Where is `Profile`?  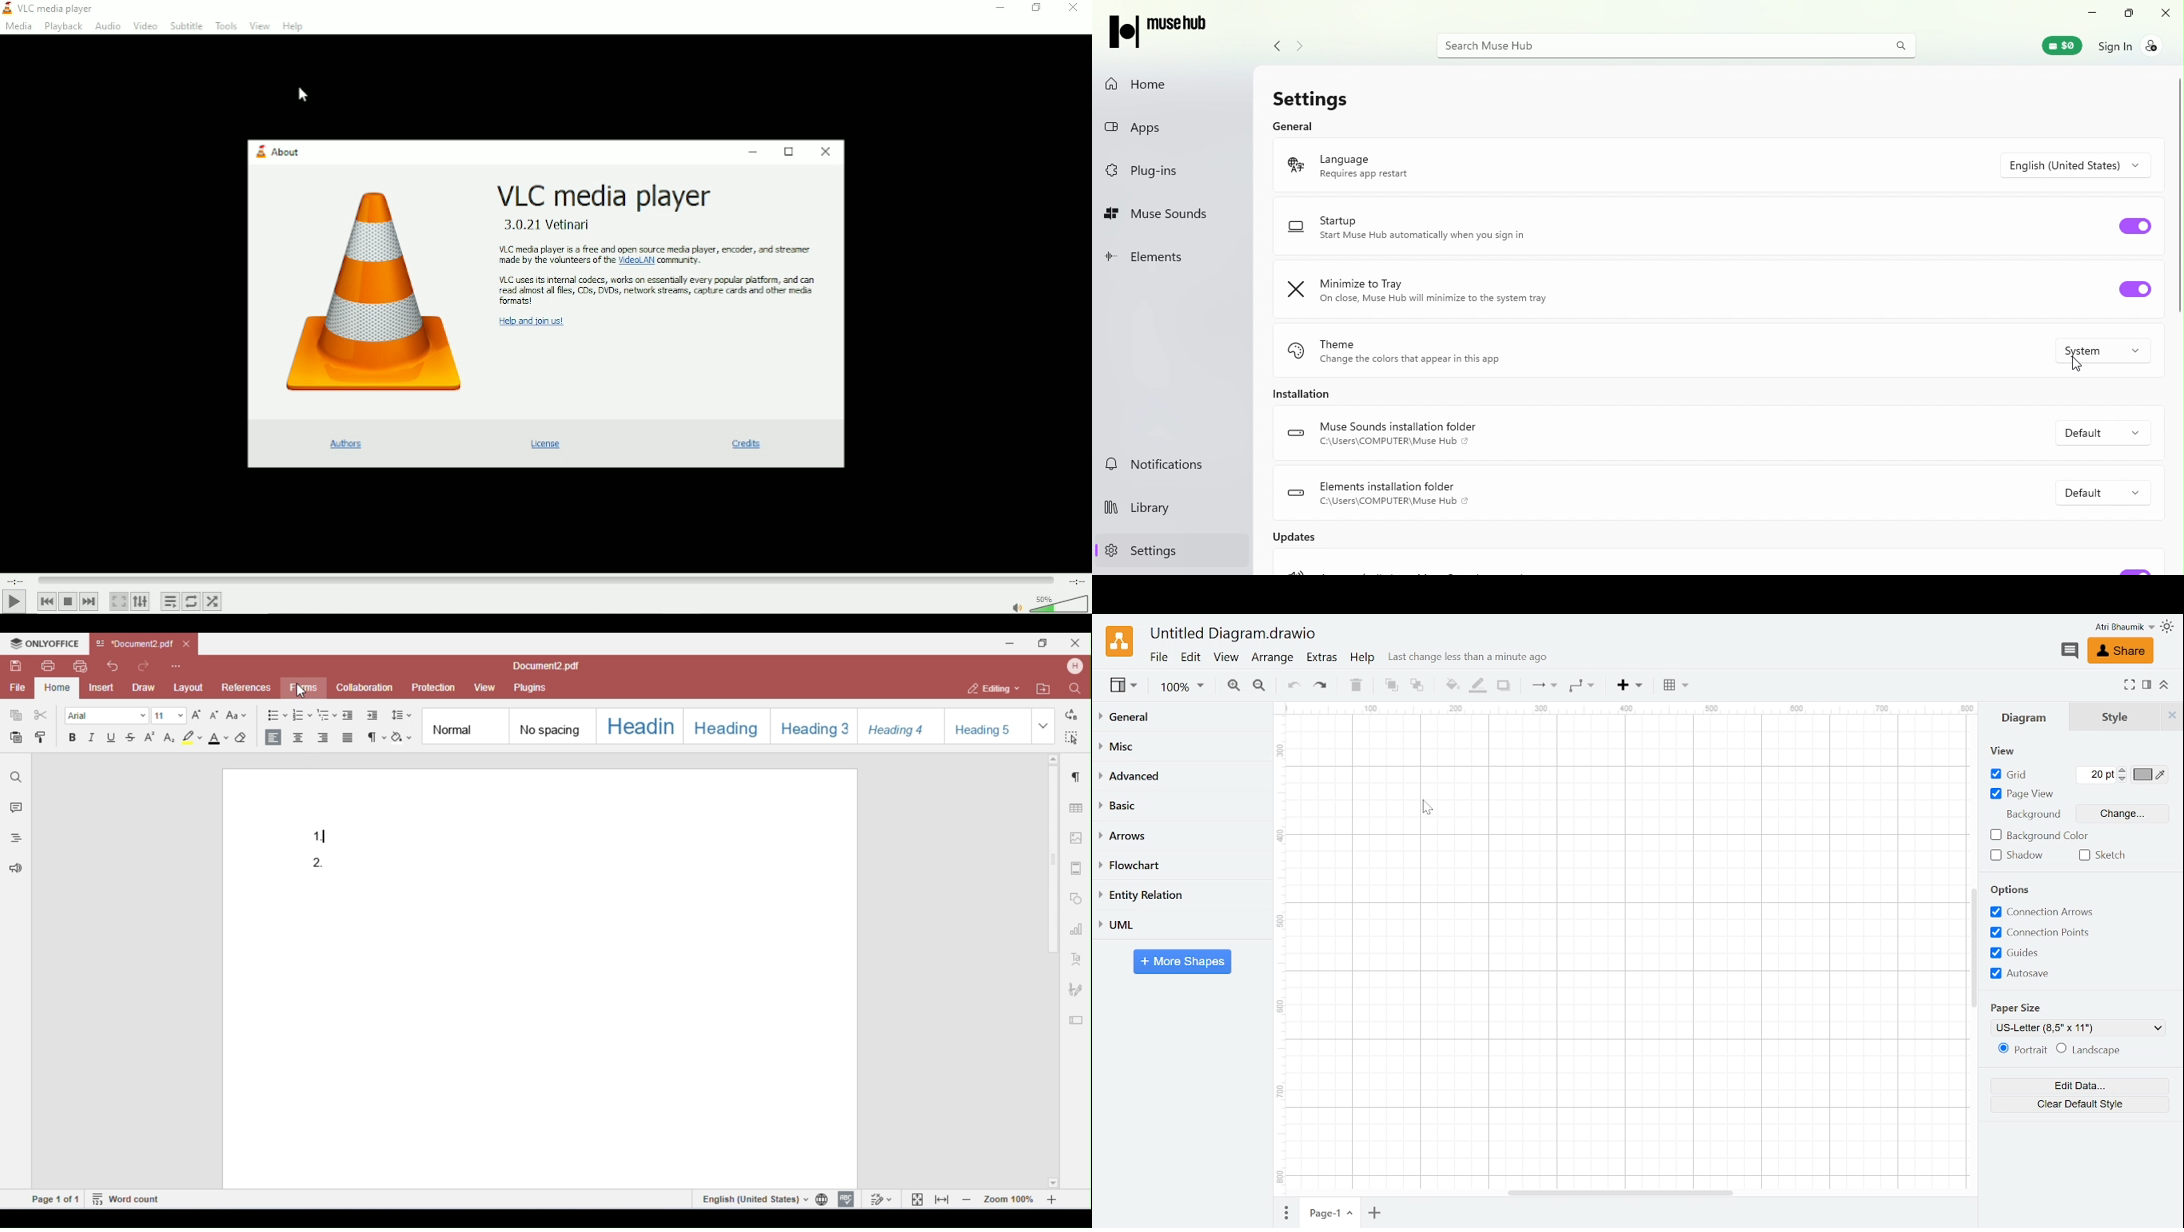
Profile is located at coordinates (2122, 627).